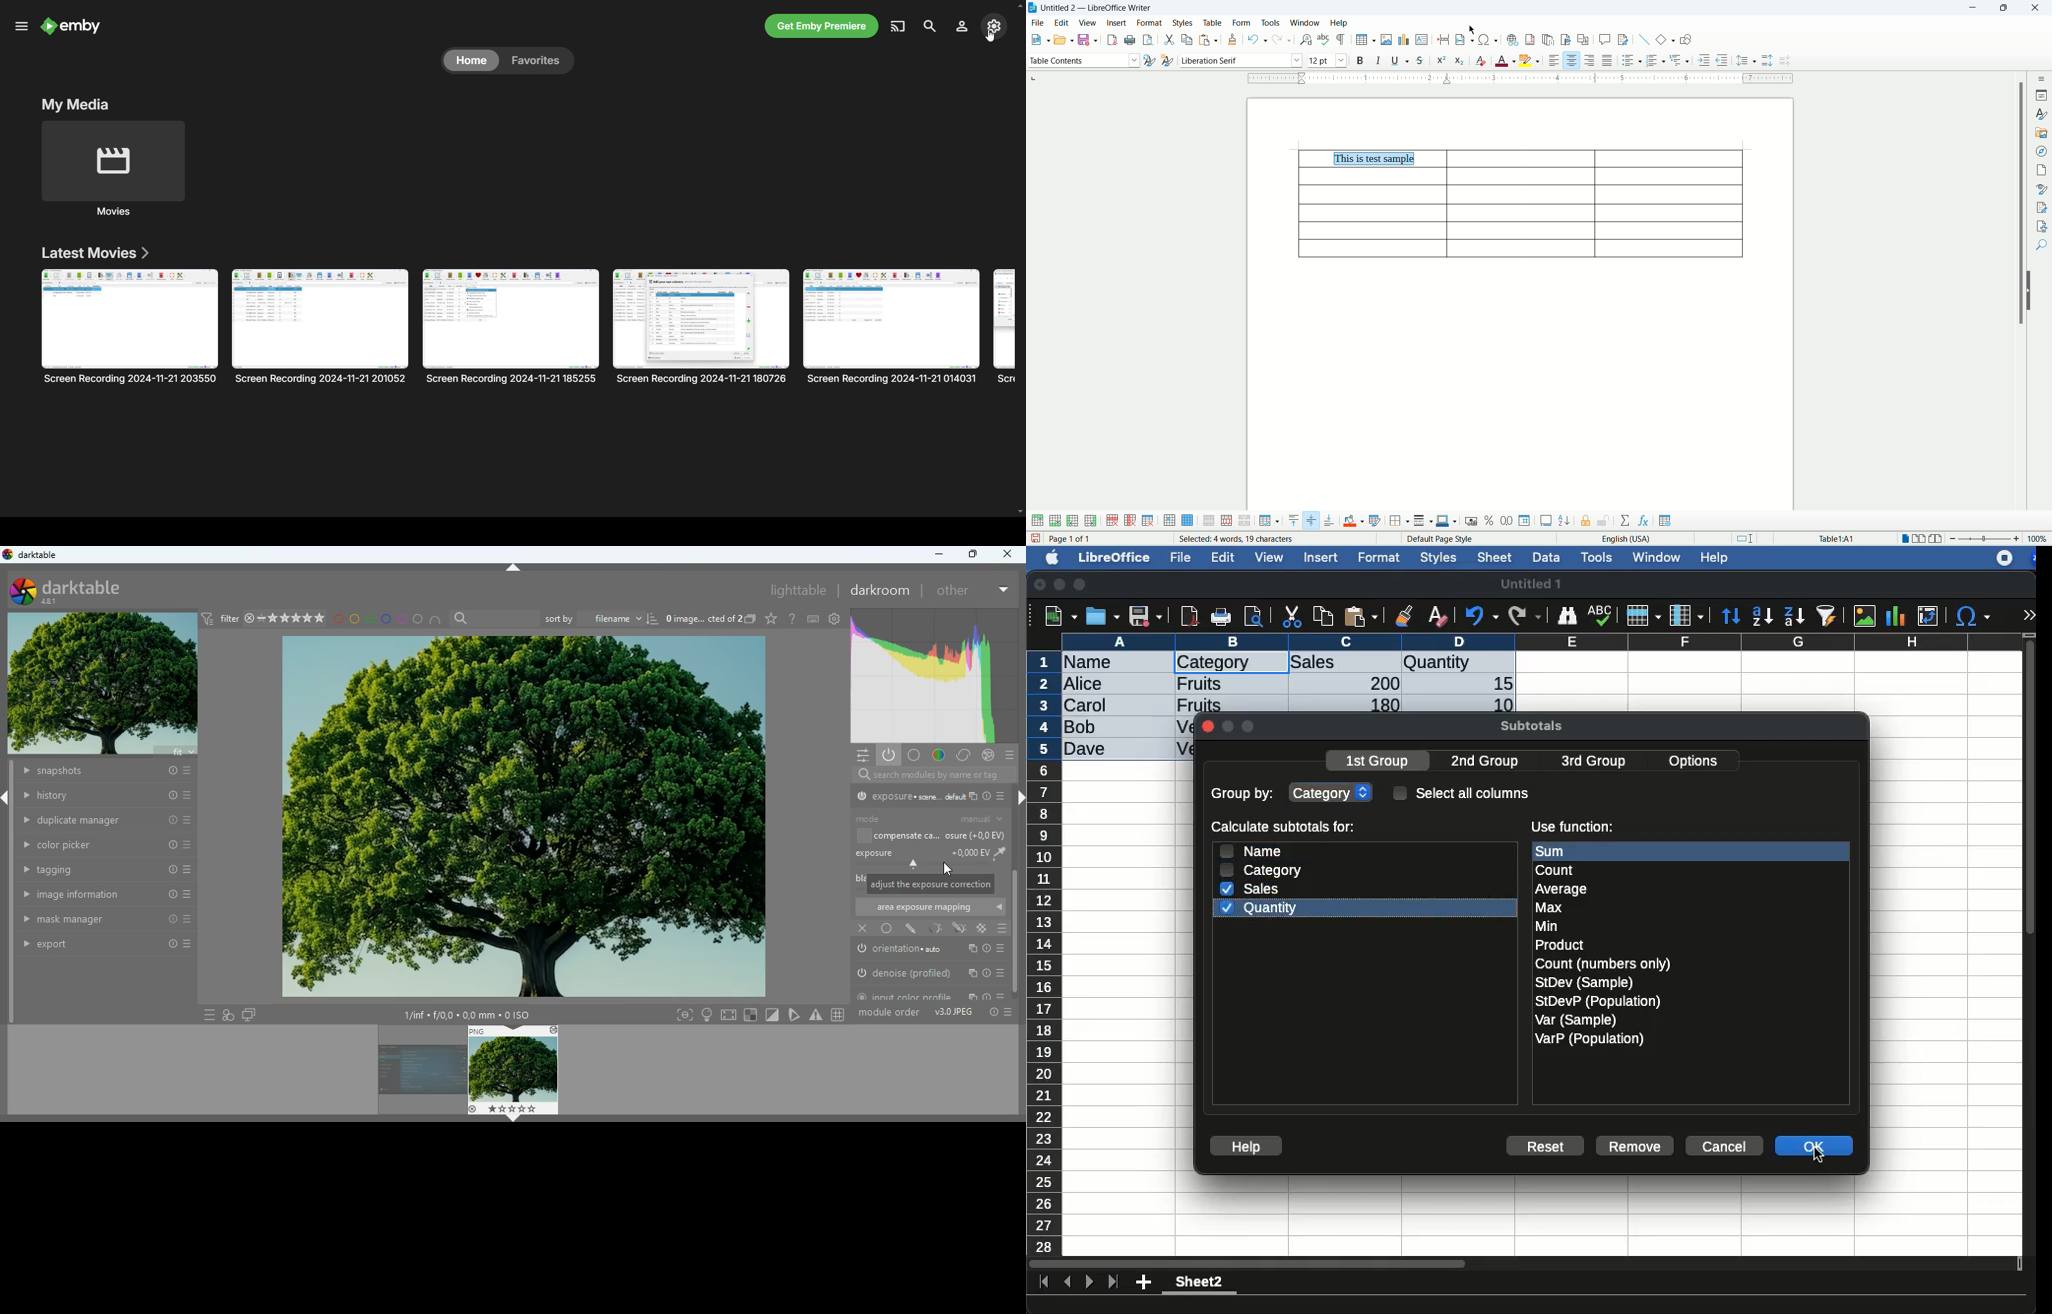 The image size is (2072, 1316). Describe the element at coordinates (1101, 7) in the screenshot. I see `document name` at that location.